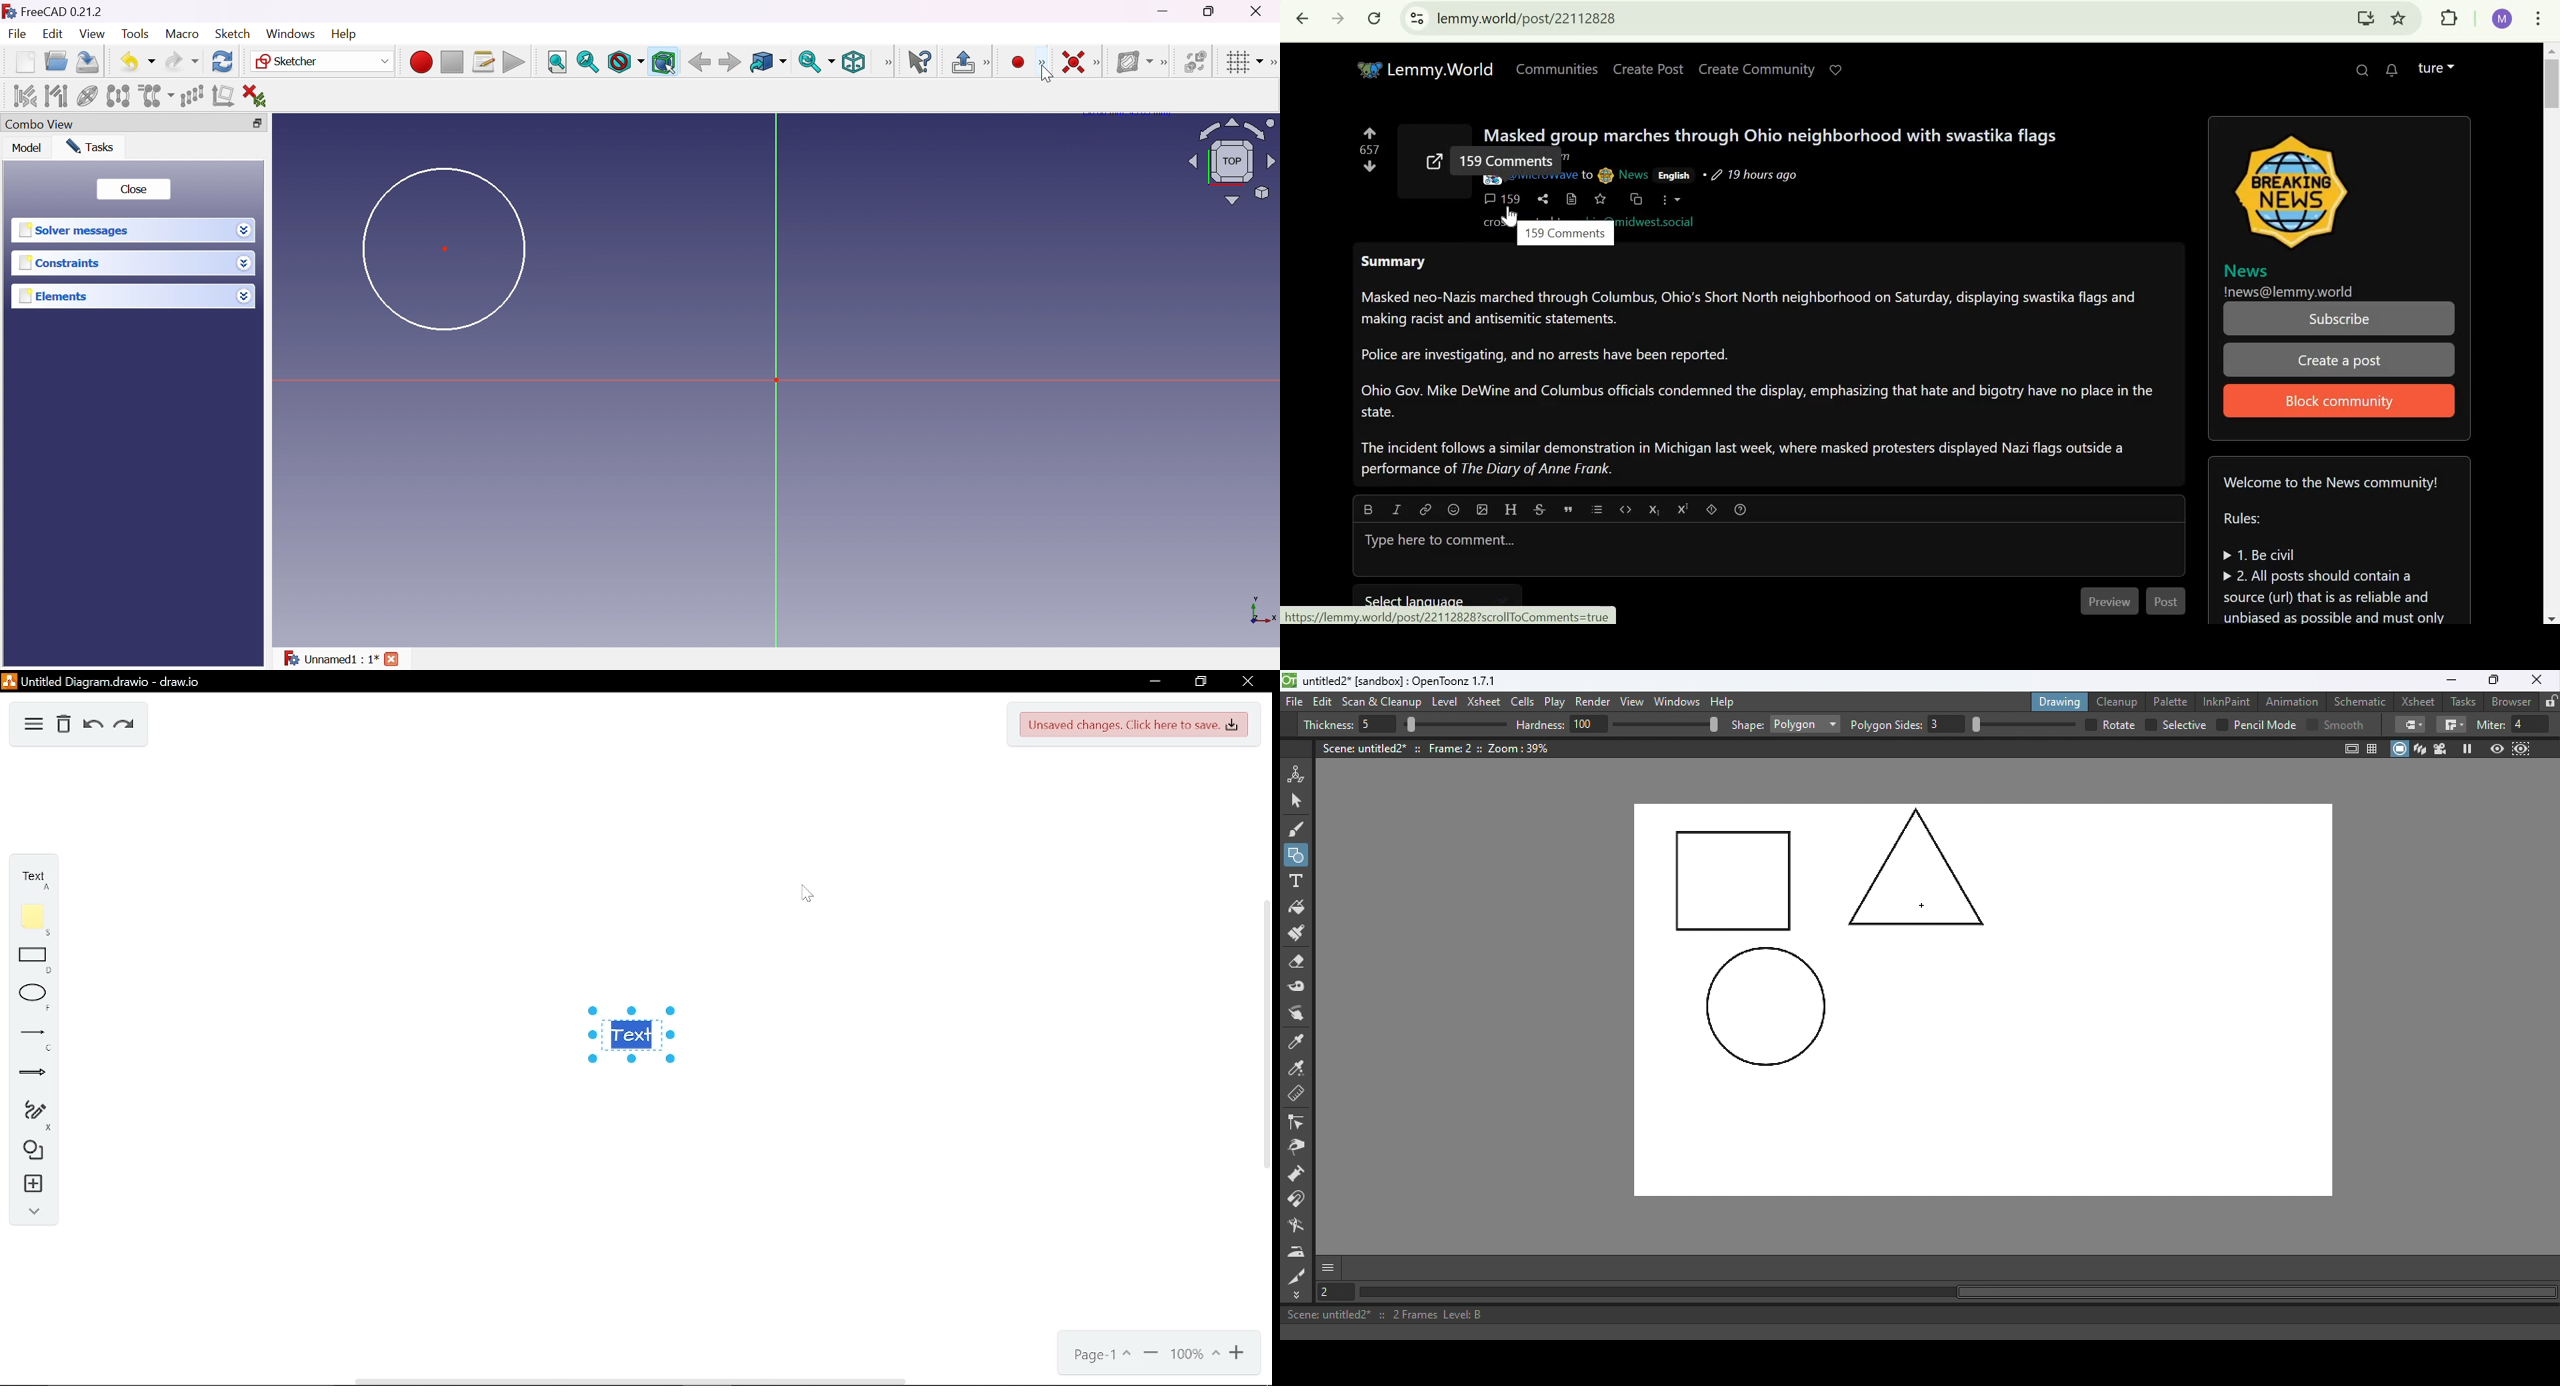 This screenshot has height=1400, width=2576. I want to click on Bounding box, so click(665, 63).